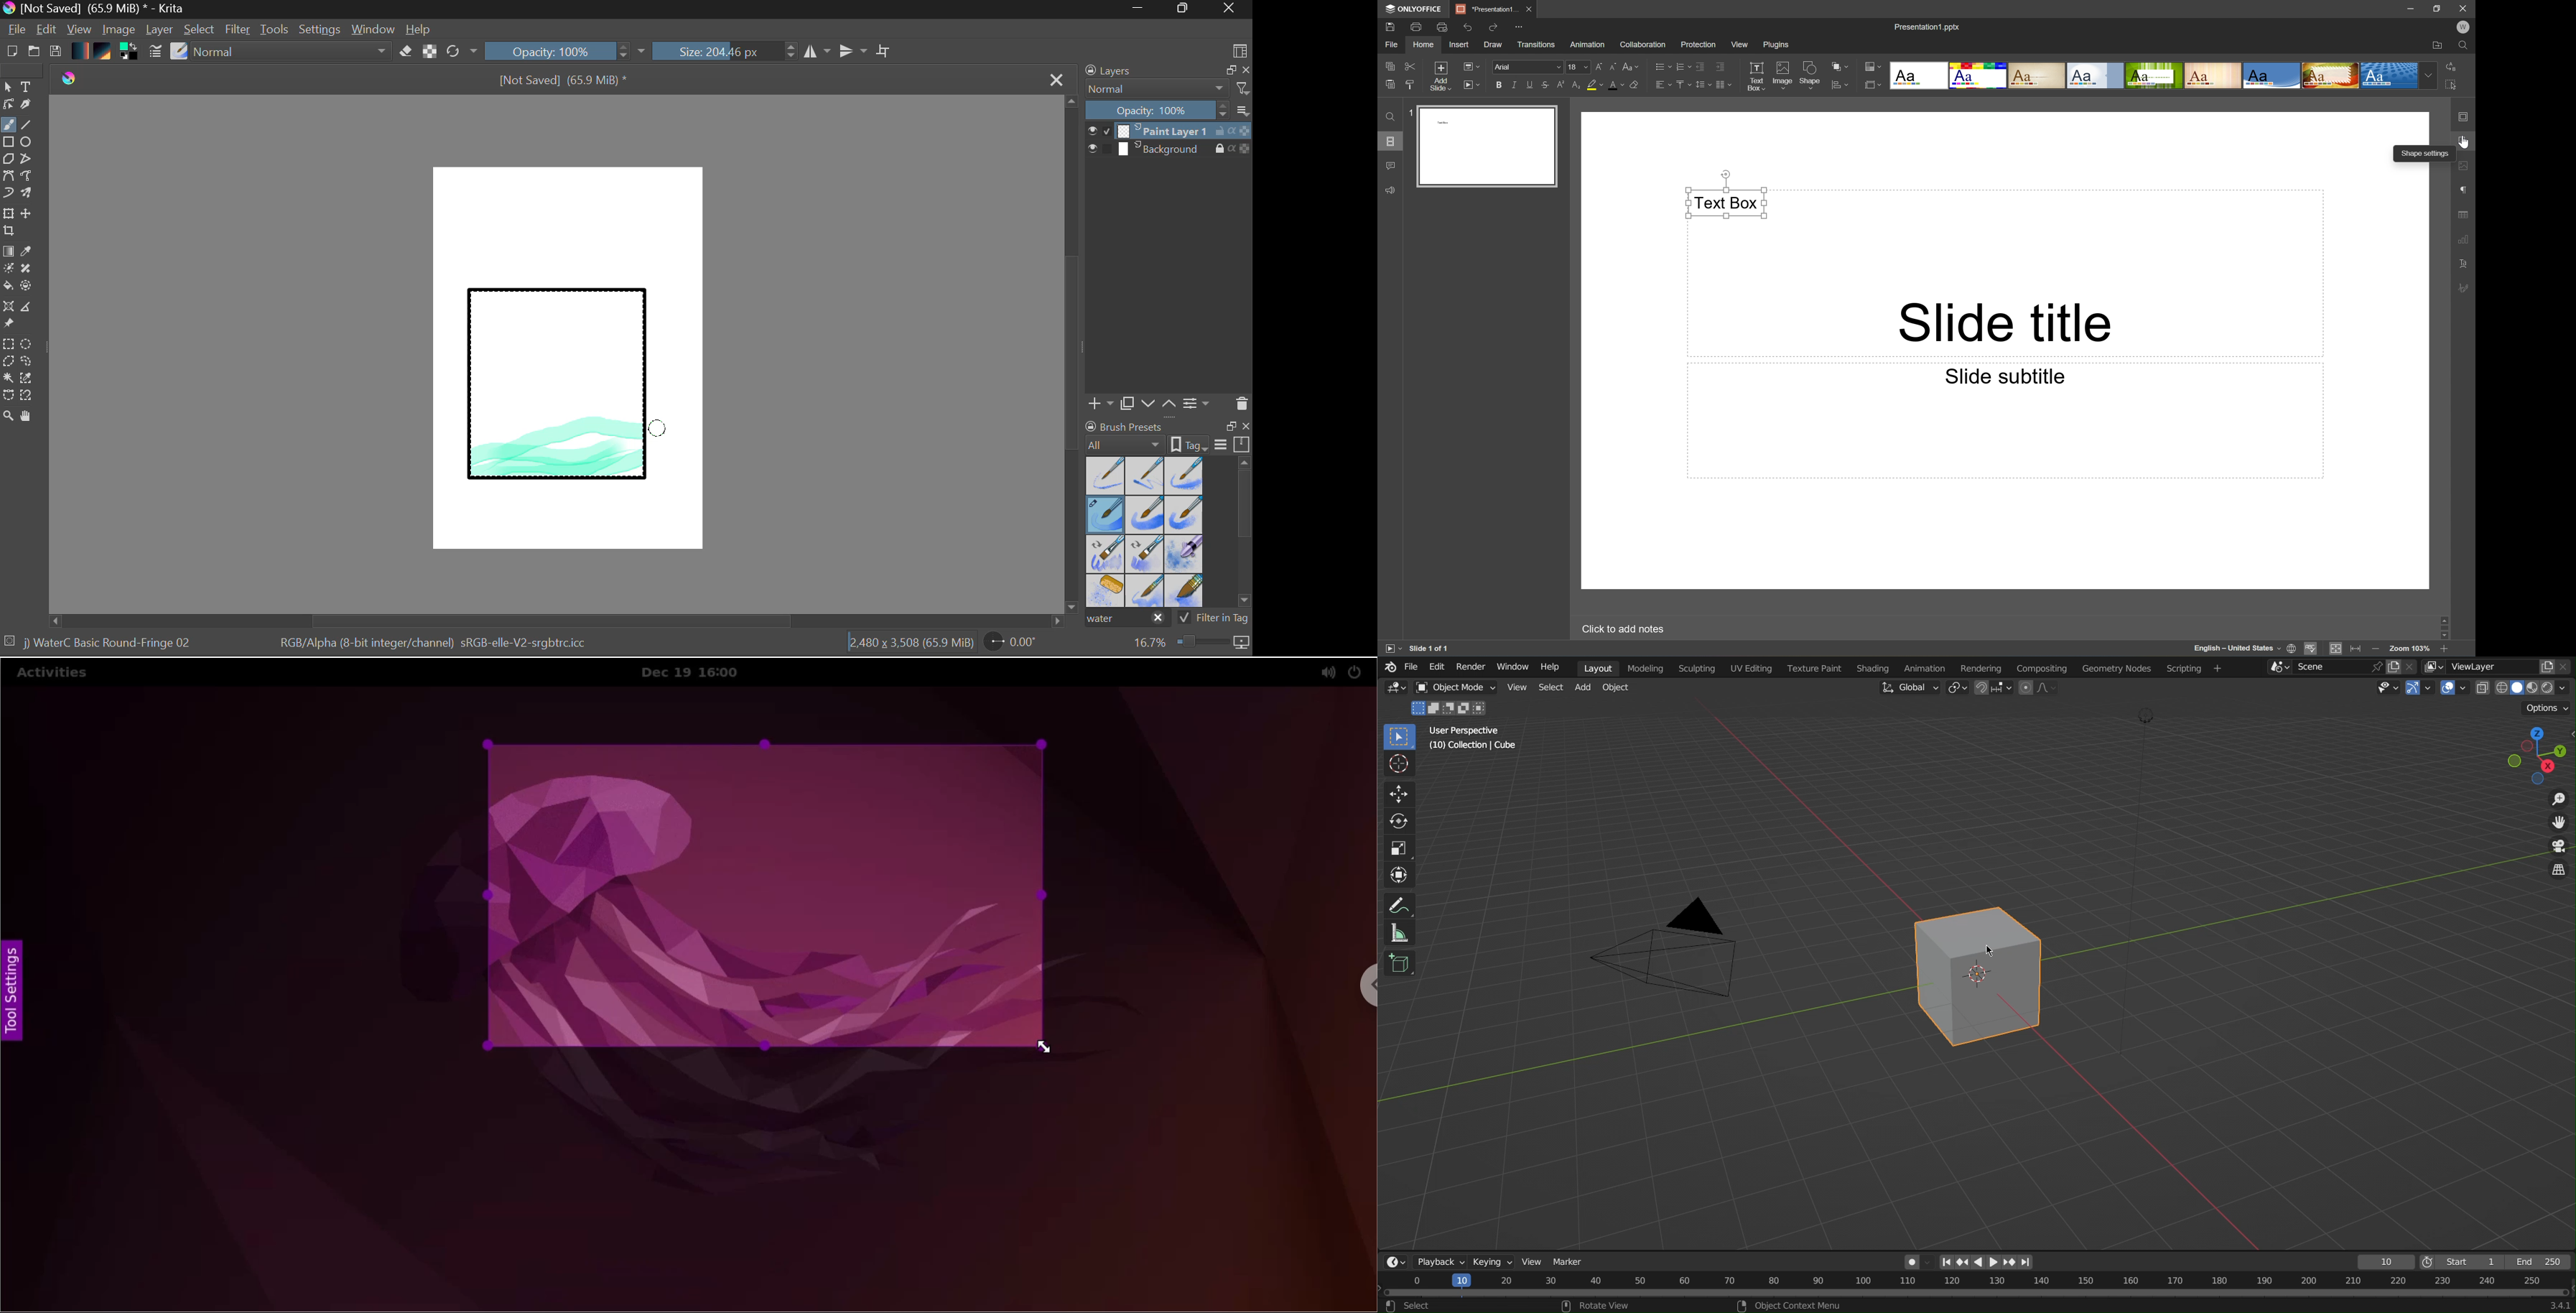 The height and width of the screenshot is (1316, 2576). Describe the element at coordinates (95, 9) in the screenshot. I see `Window Title` at that location.